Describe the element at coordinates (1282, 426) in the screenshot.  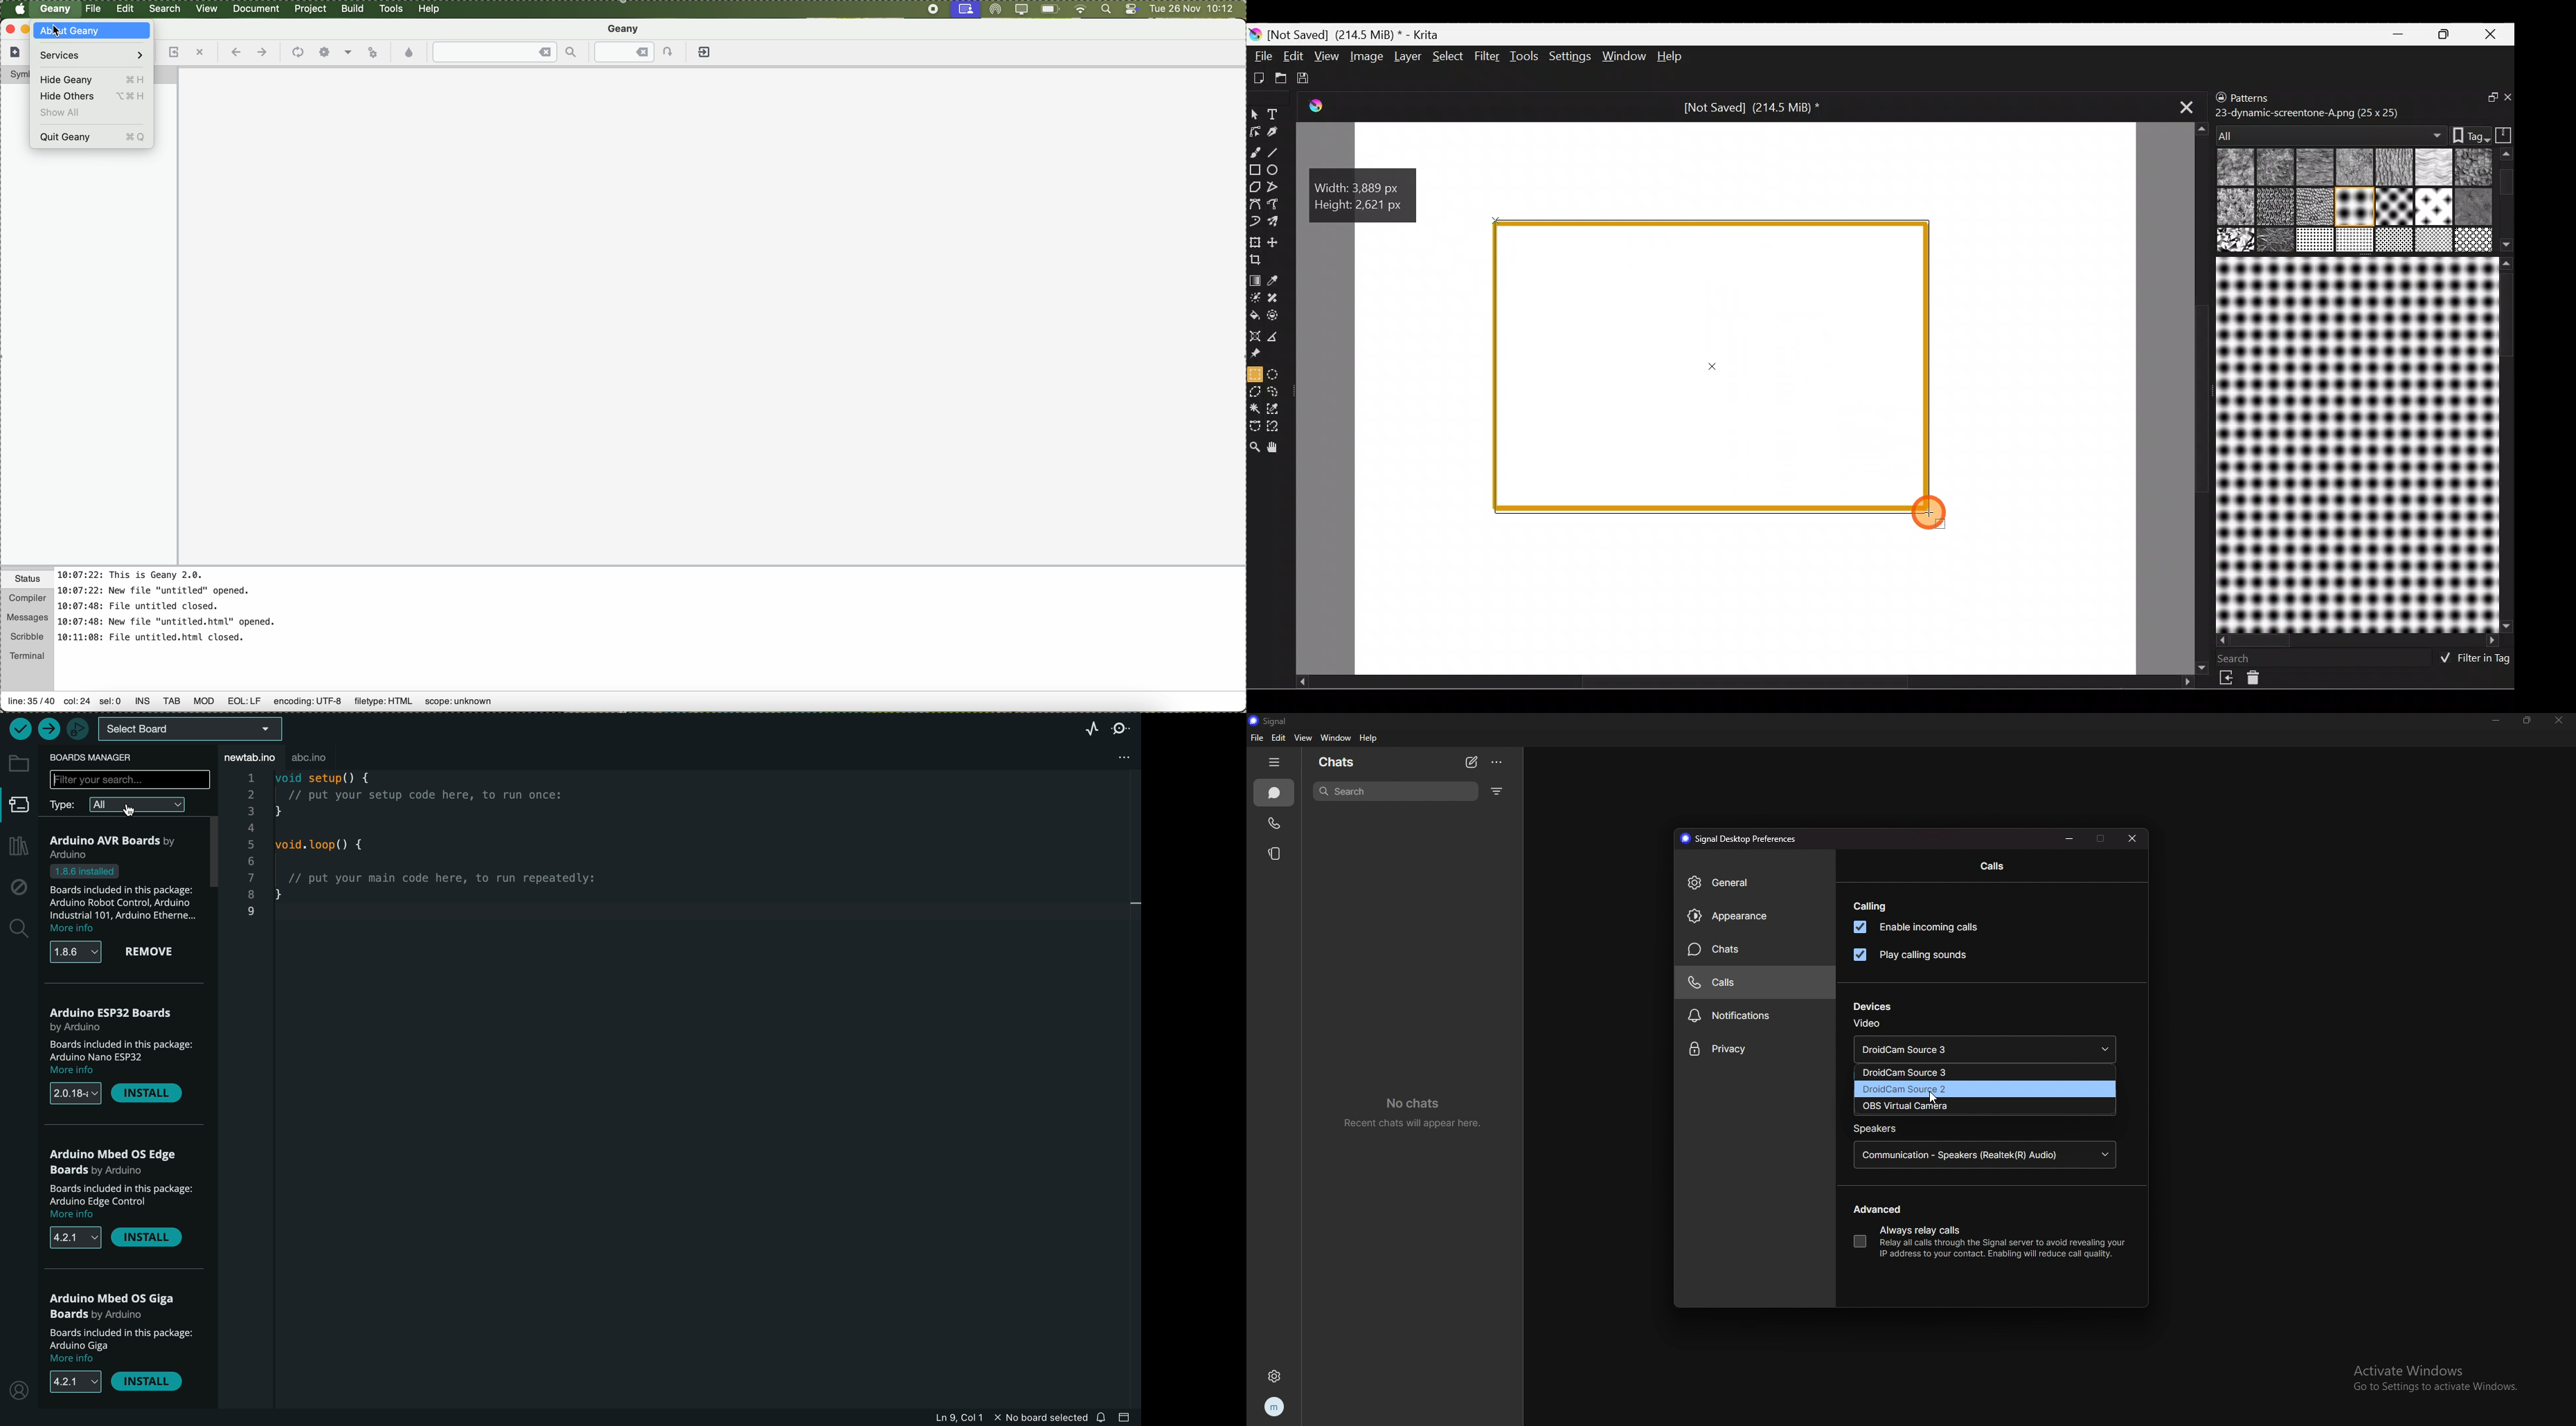
I see `Magnetic curve selection tool` at that location.